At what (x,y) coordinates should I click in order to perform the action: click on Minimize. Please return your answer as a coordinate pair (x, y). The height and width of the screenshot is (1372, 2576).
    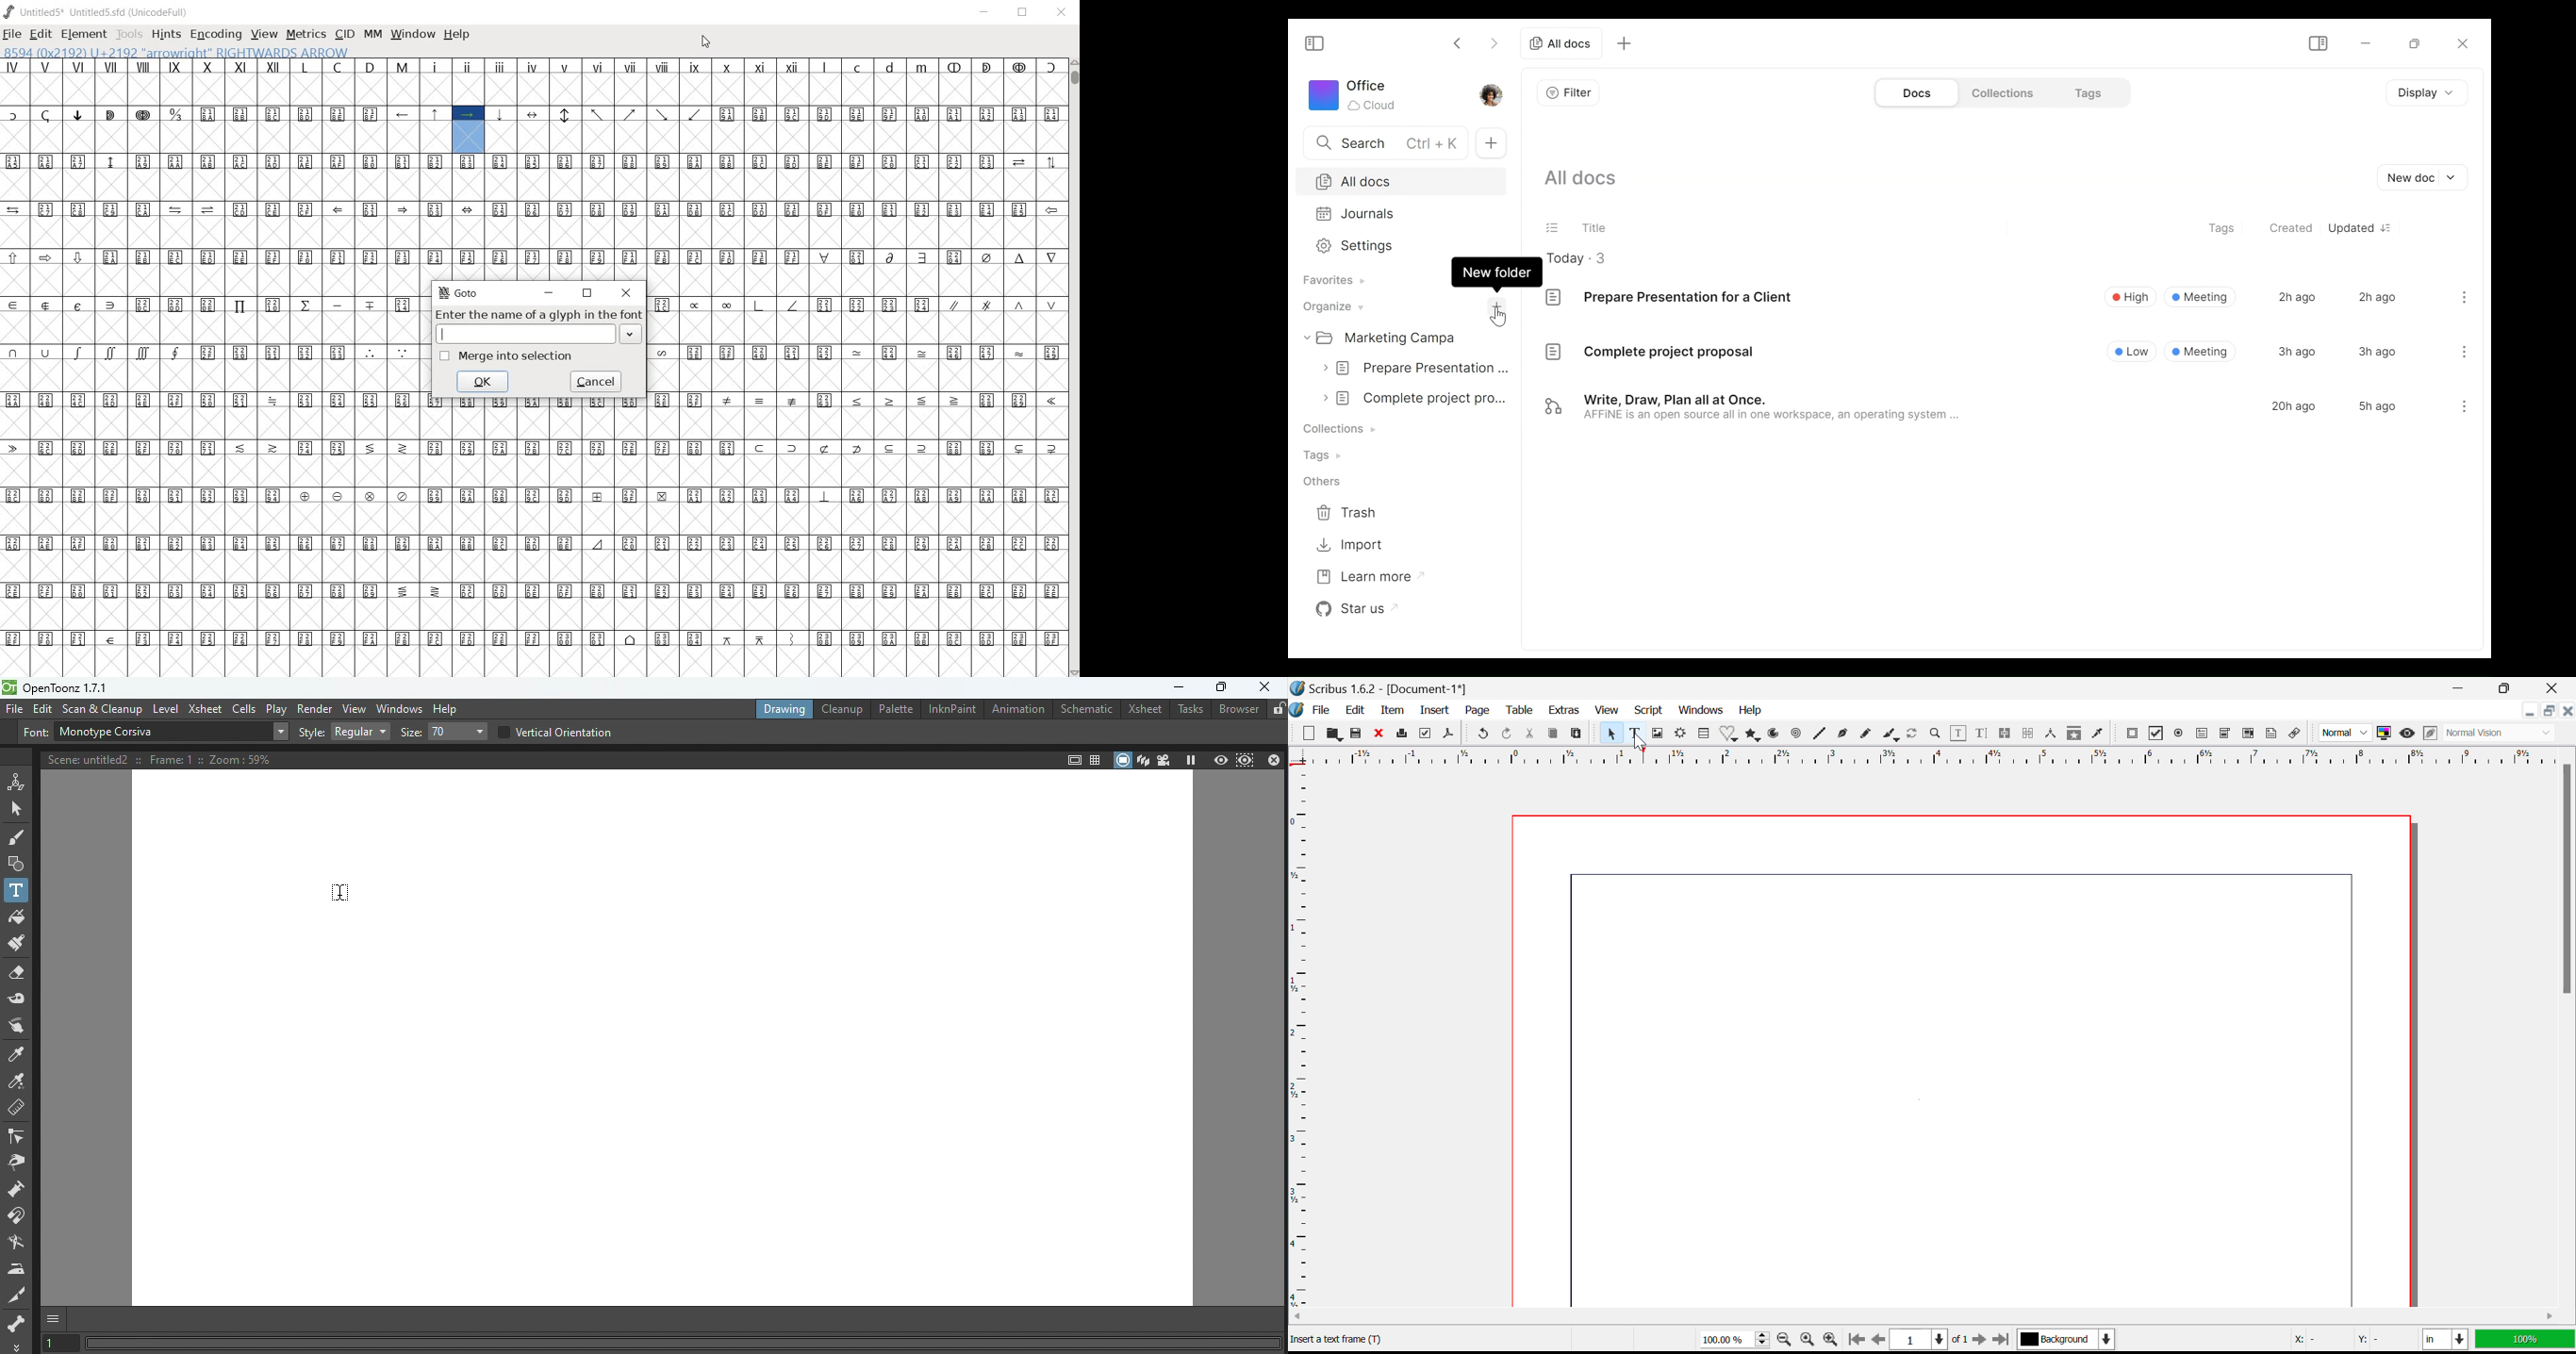
    Looking at the image, I should click on (2505, 687).